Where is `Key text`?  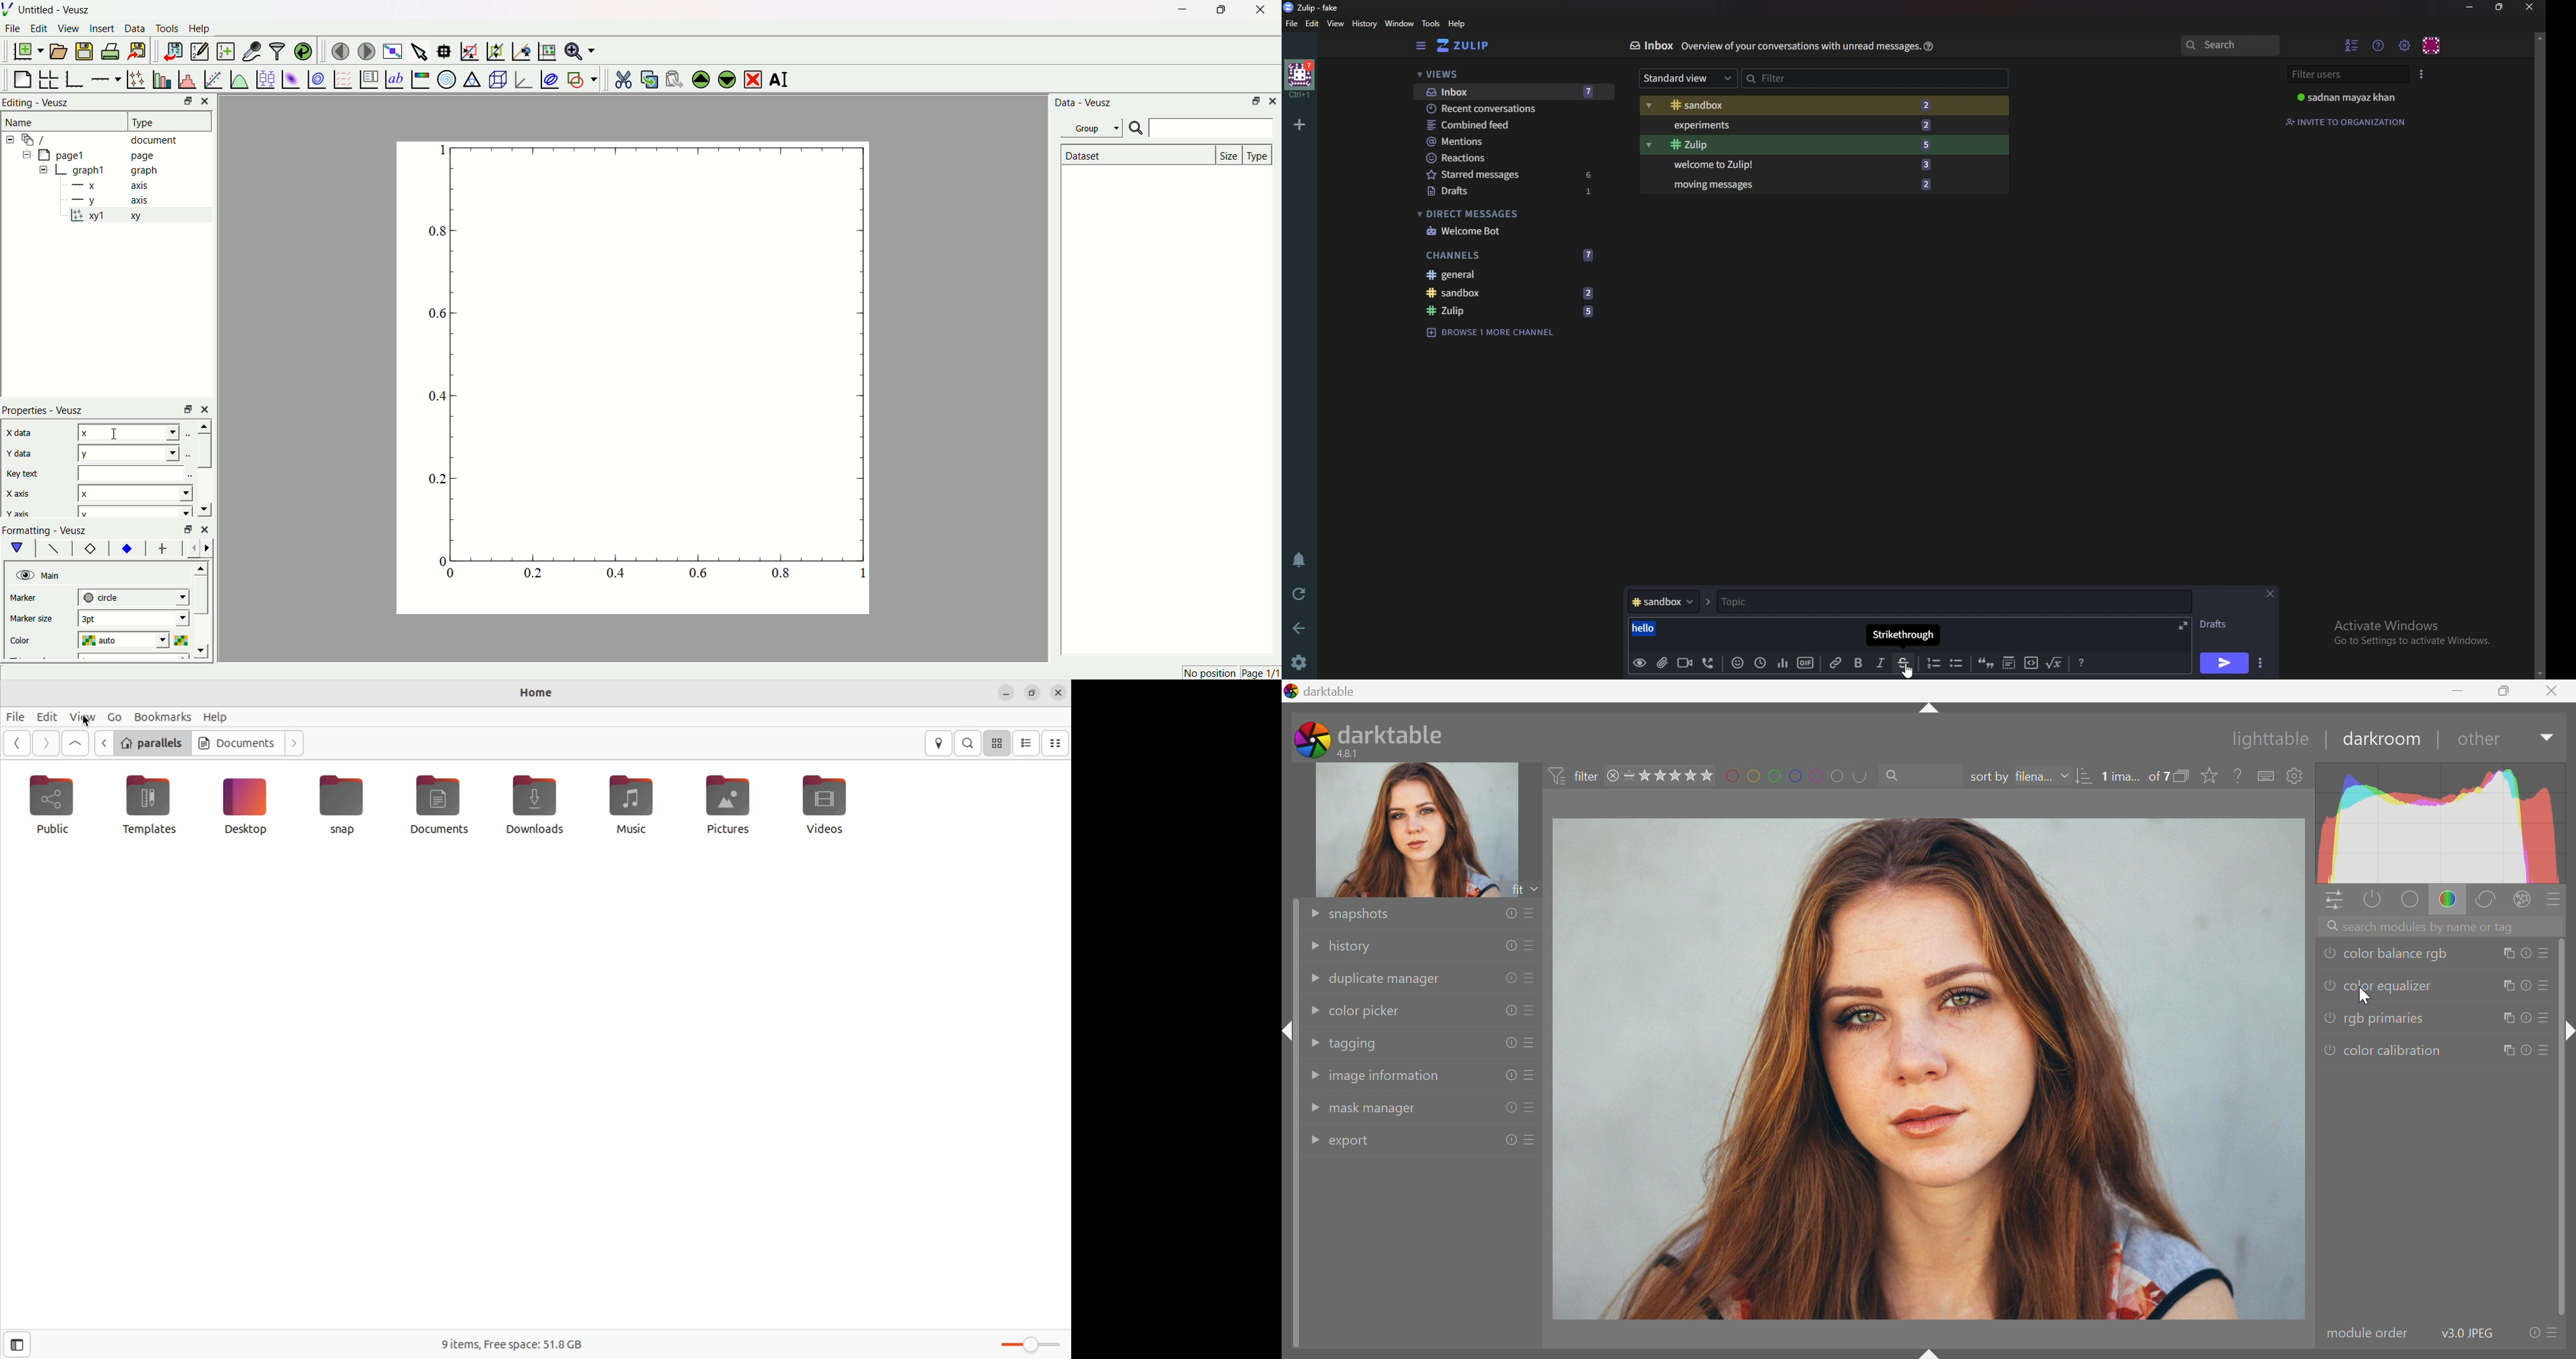
Key text is located at coordinates (24, 473).